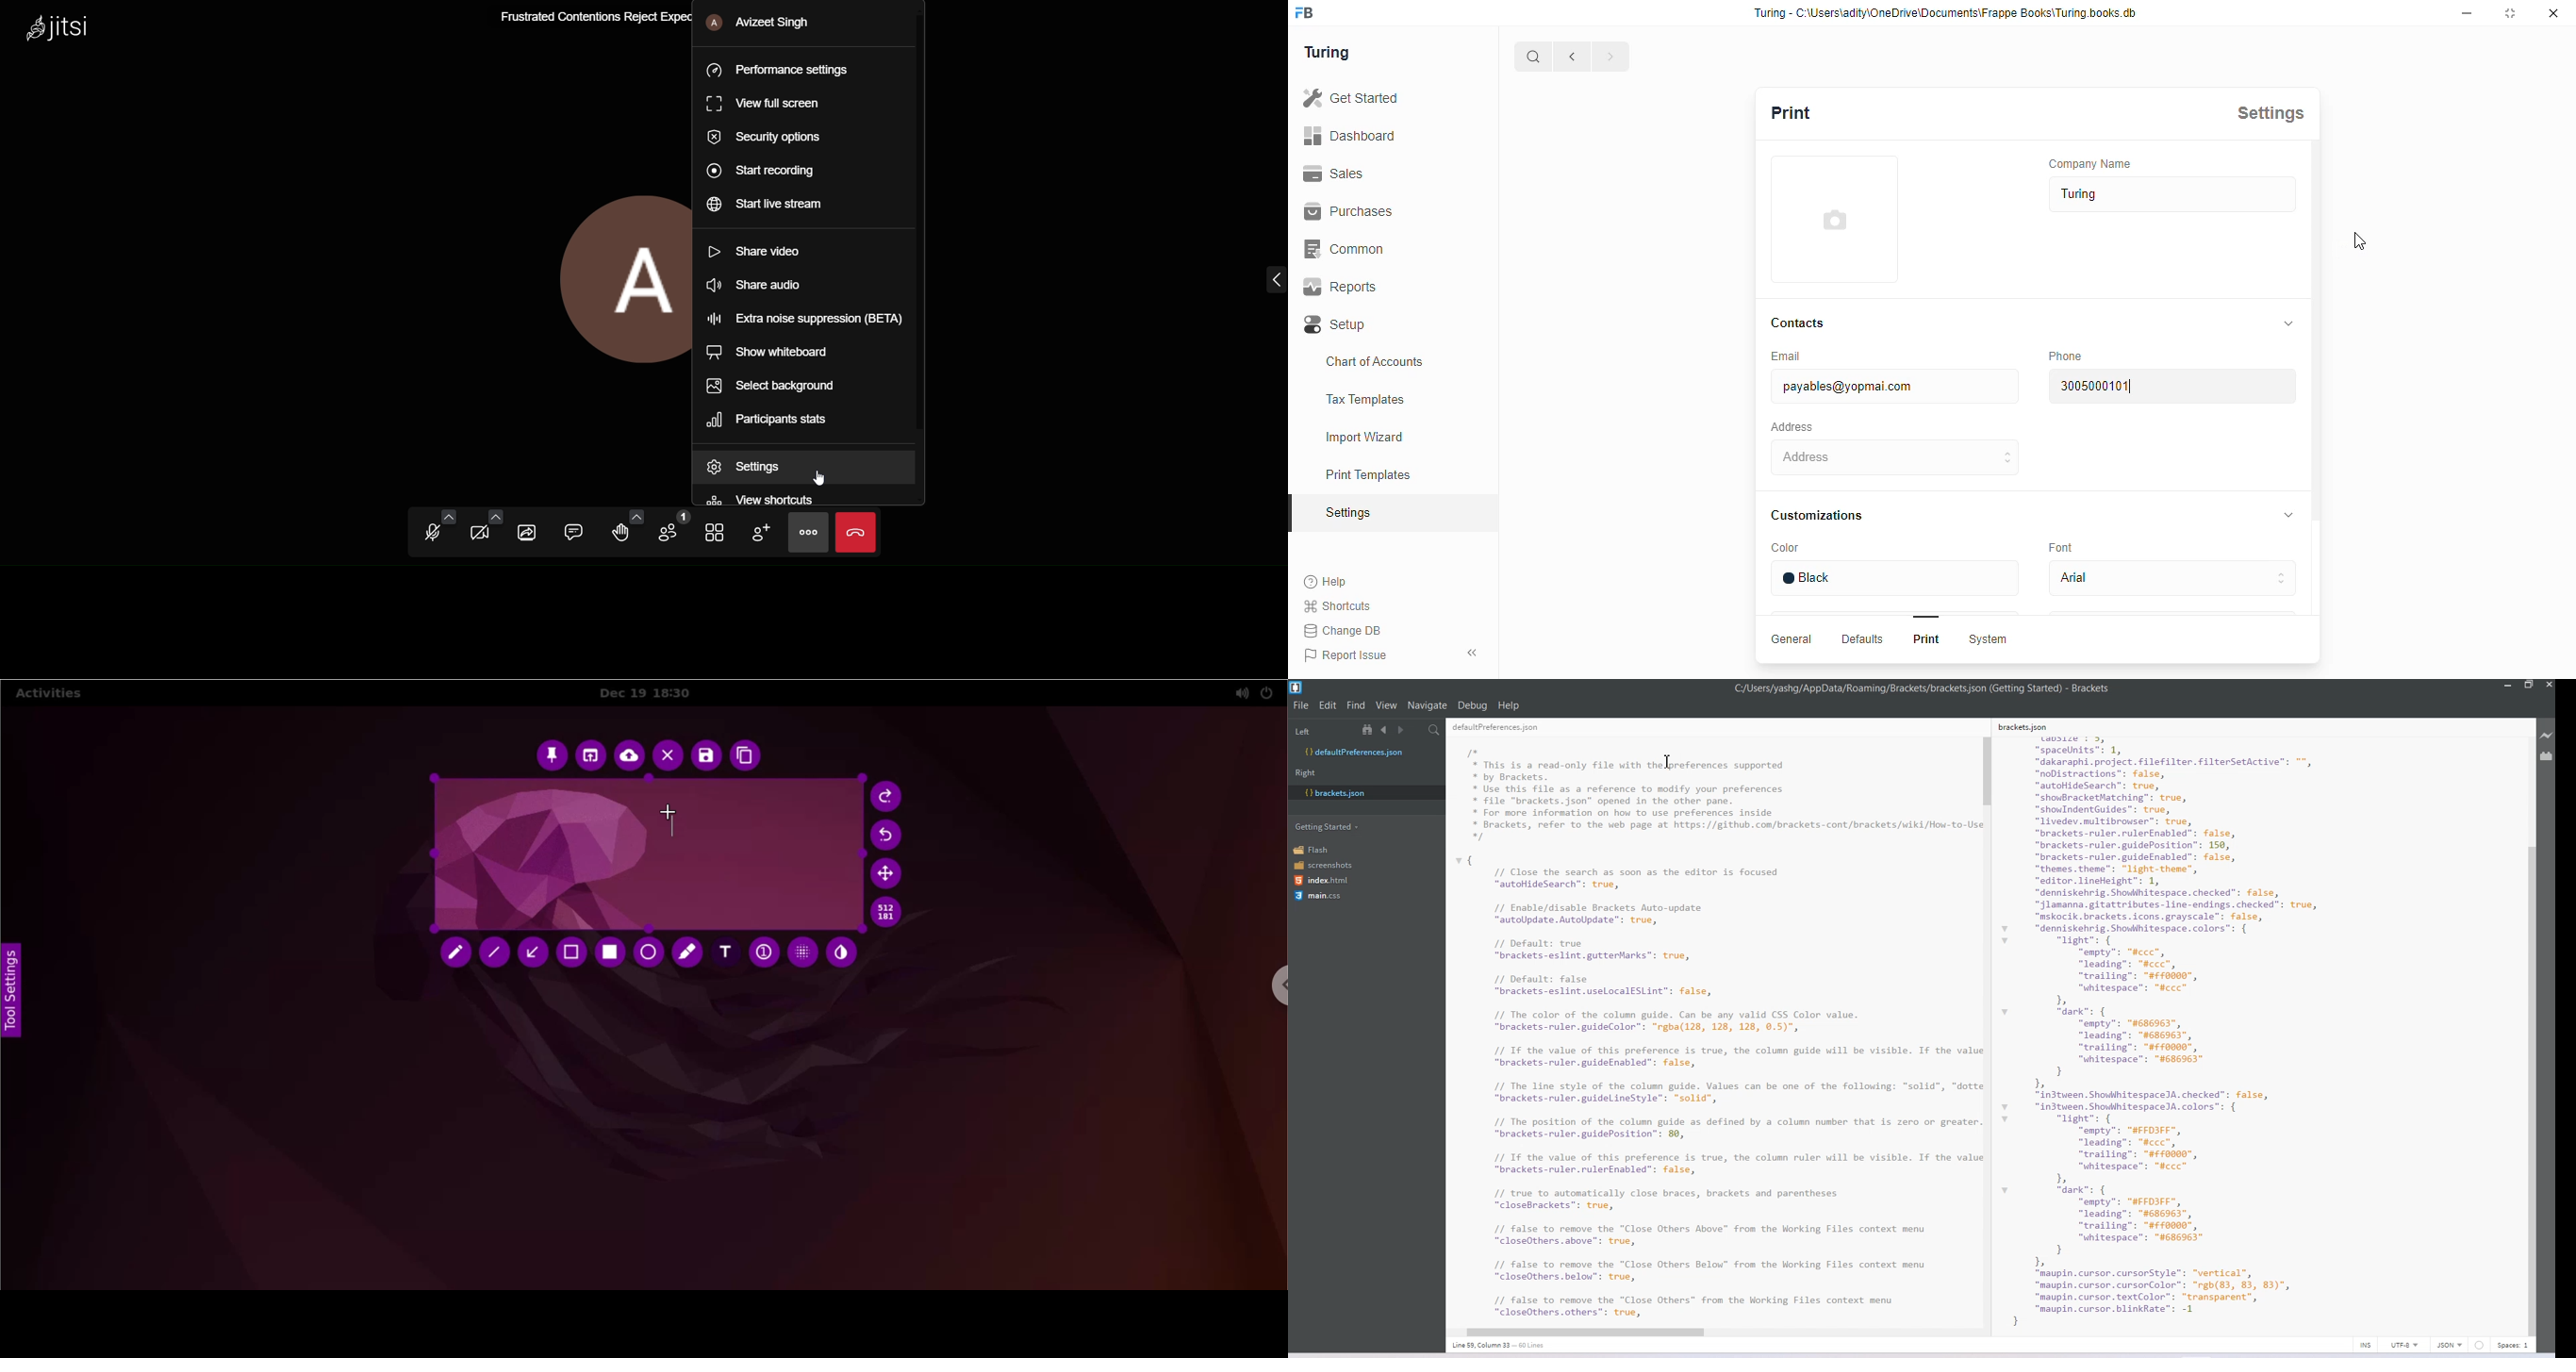 This screenshot has width=2576, height=1372. Describe the element at coordinates (446, 509) in the screenshot. I see `audio setting` at that location.